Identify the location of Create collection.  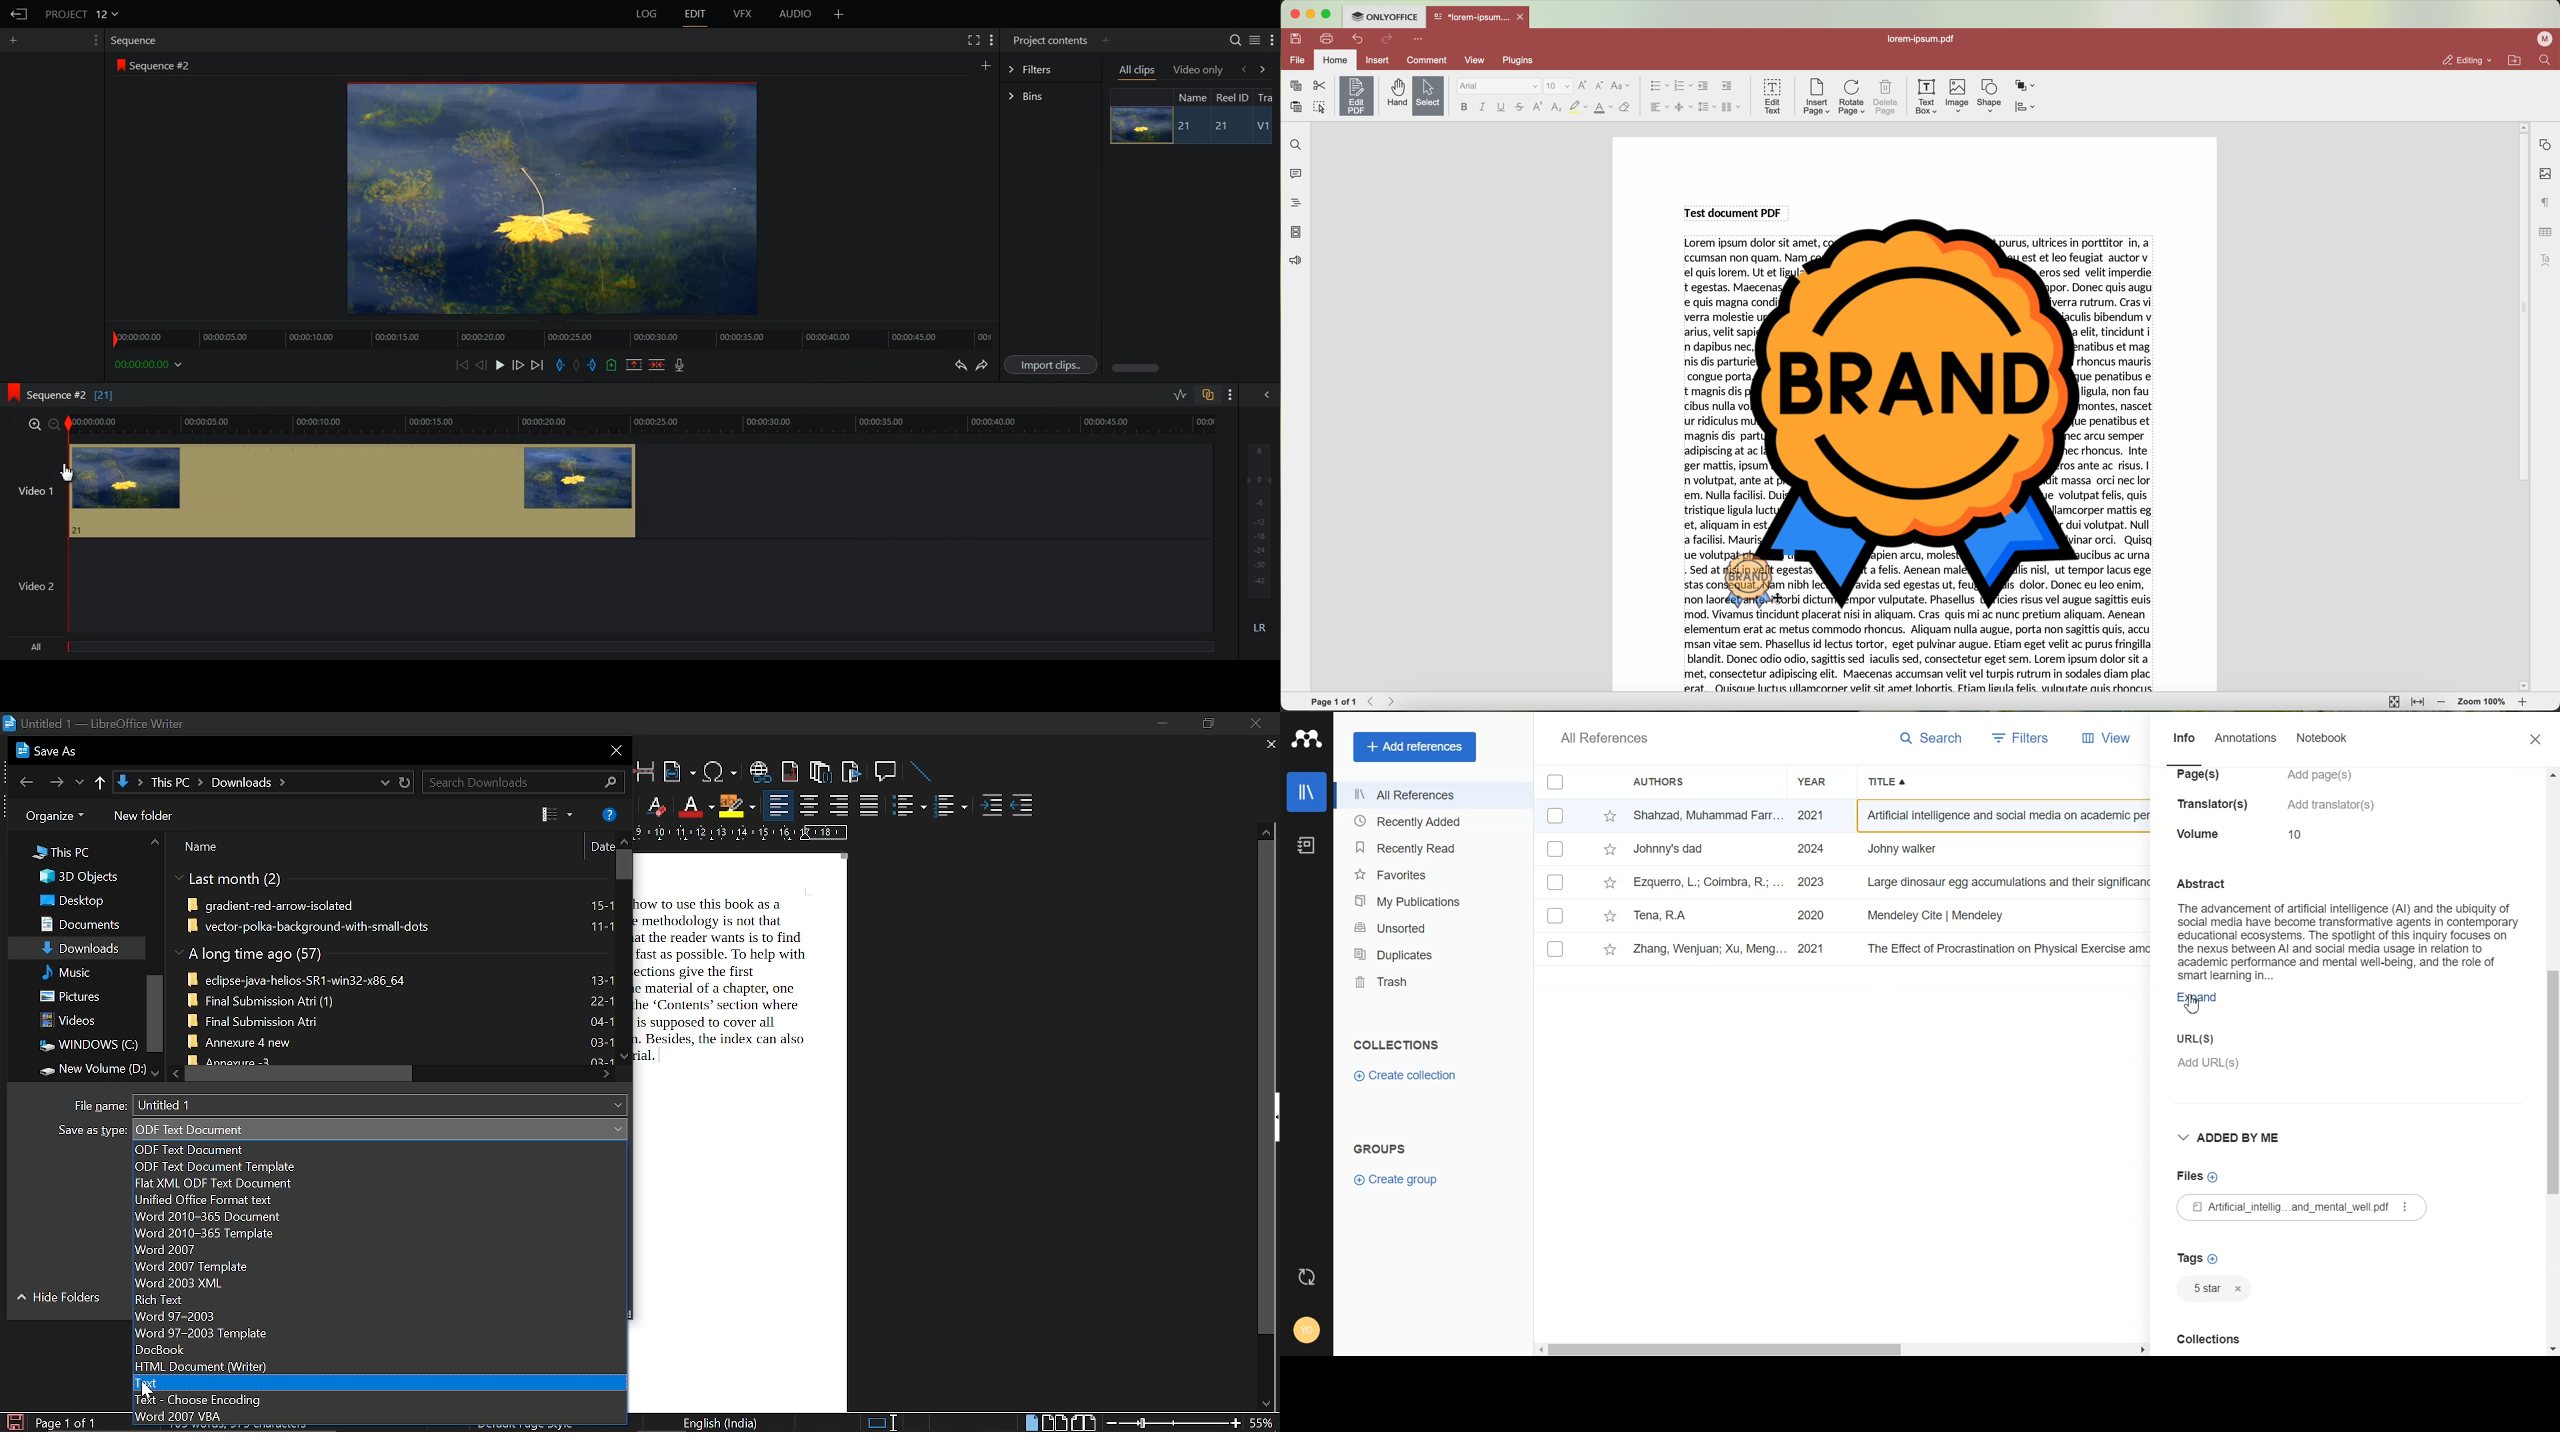
(1405, 1075).